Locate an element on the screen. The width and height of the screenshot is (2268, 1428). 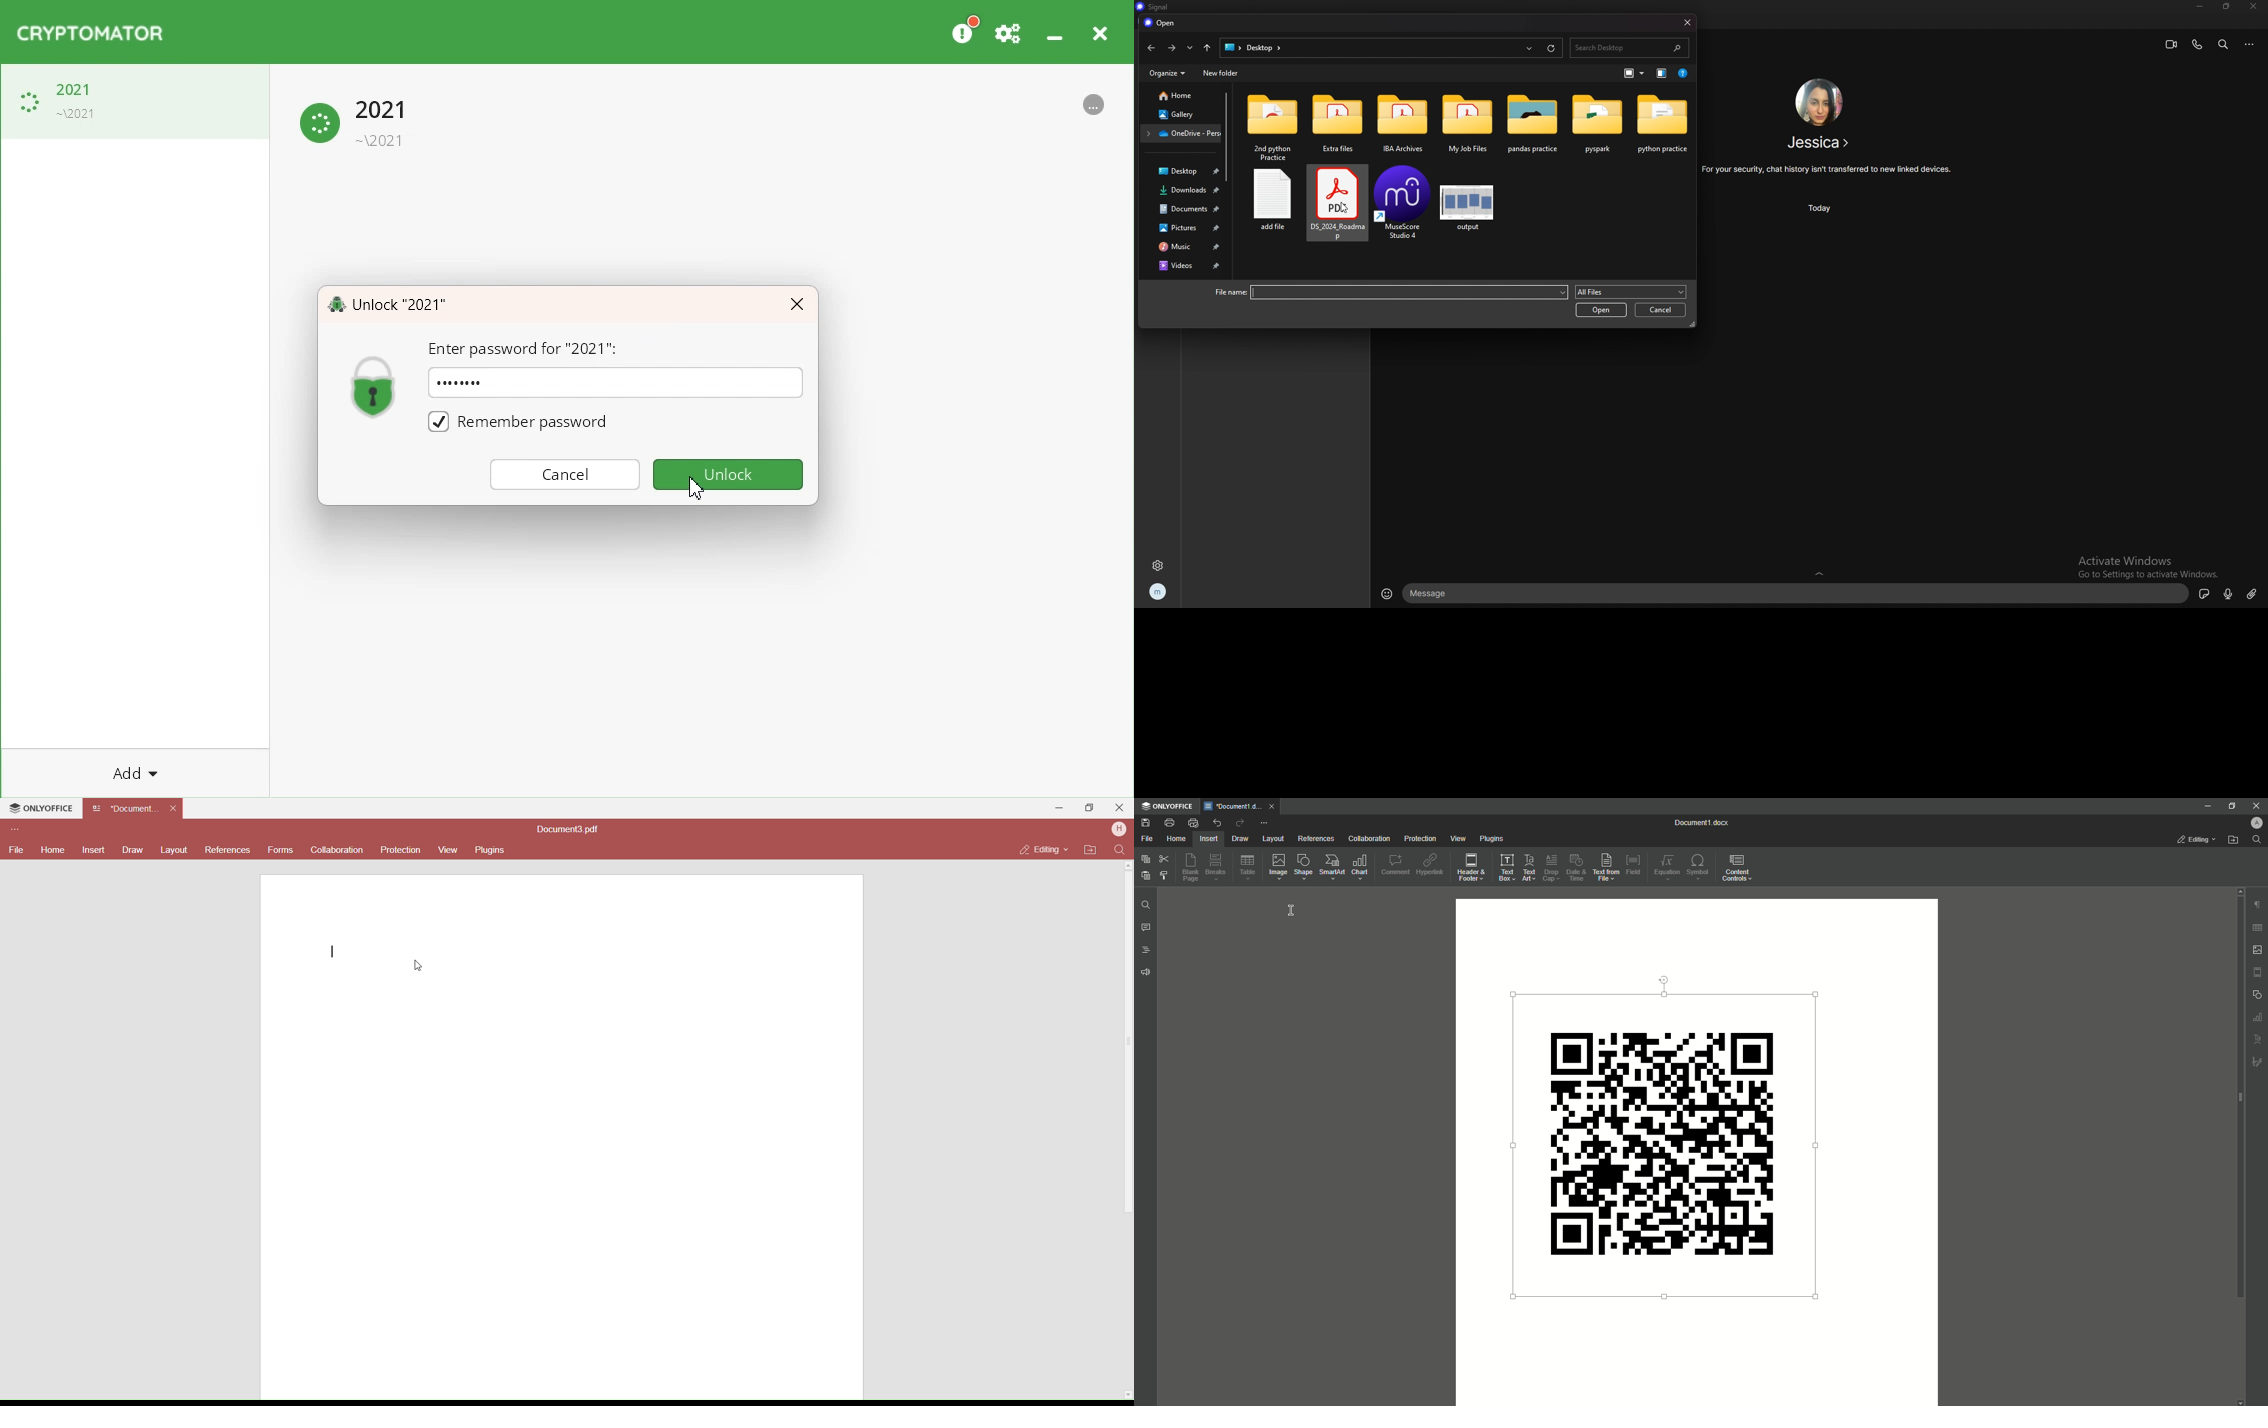
Redo is located at coordinates (1240, 822).